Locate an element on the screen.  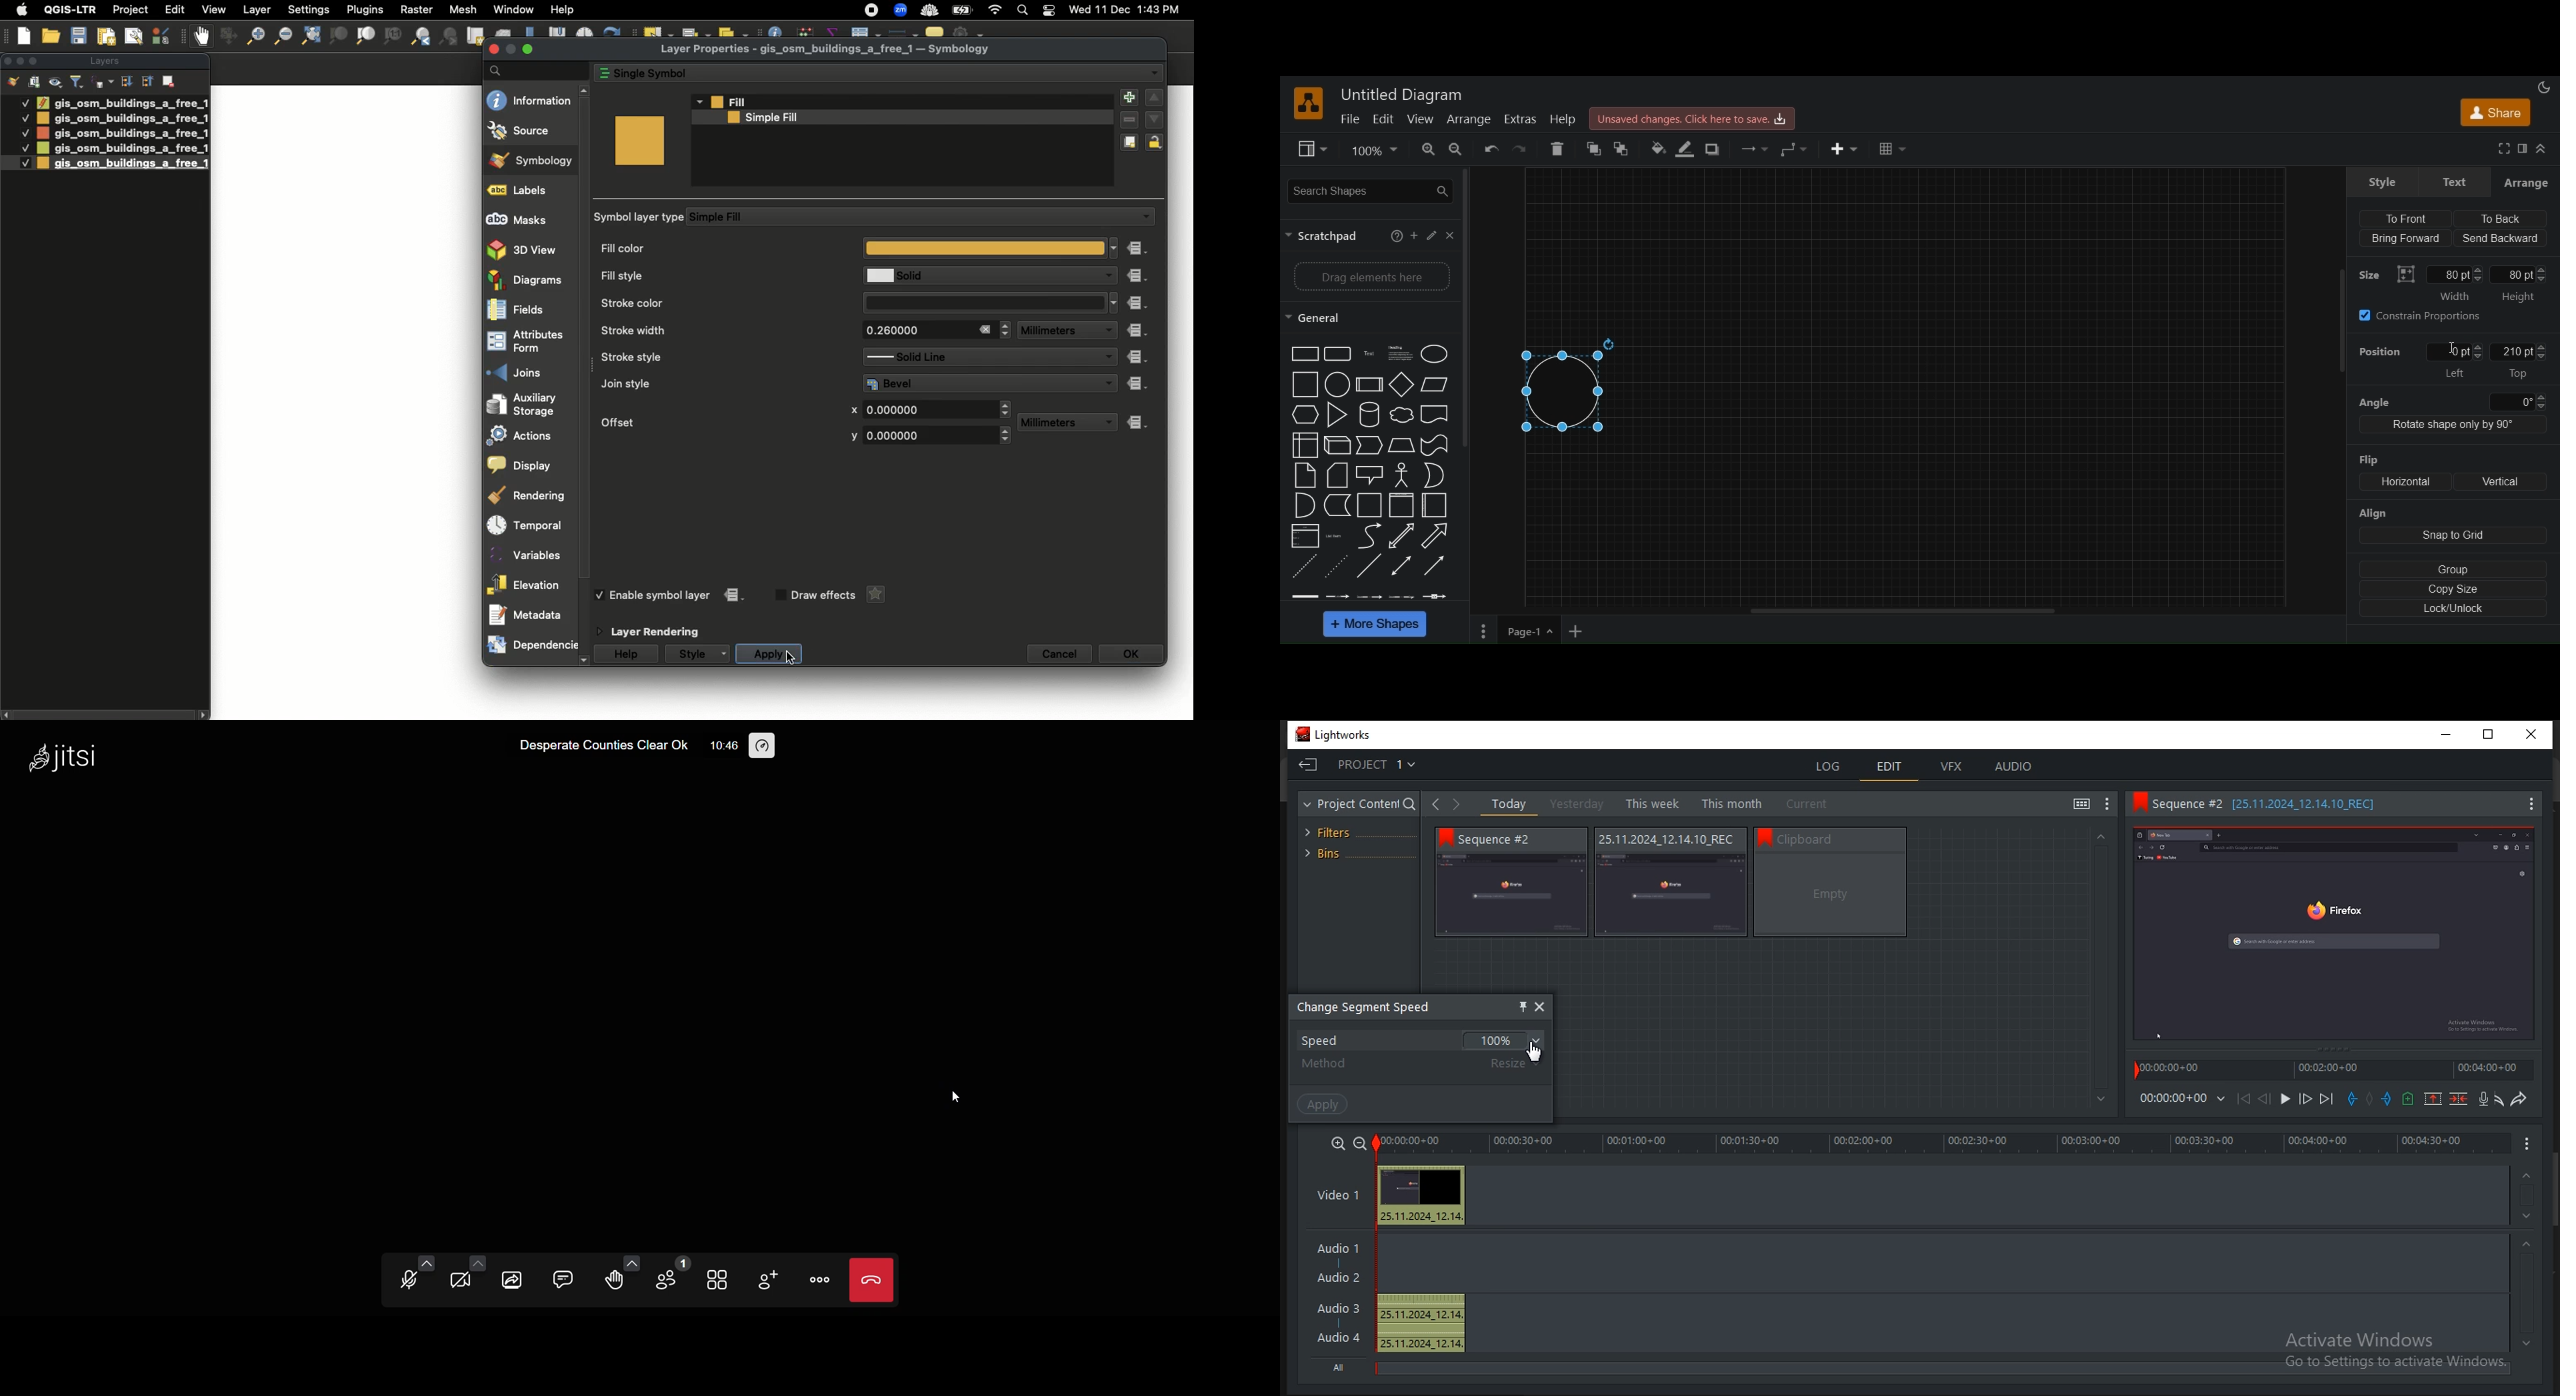
appearance is located at coordinates (2544, 86).